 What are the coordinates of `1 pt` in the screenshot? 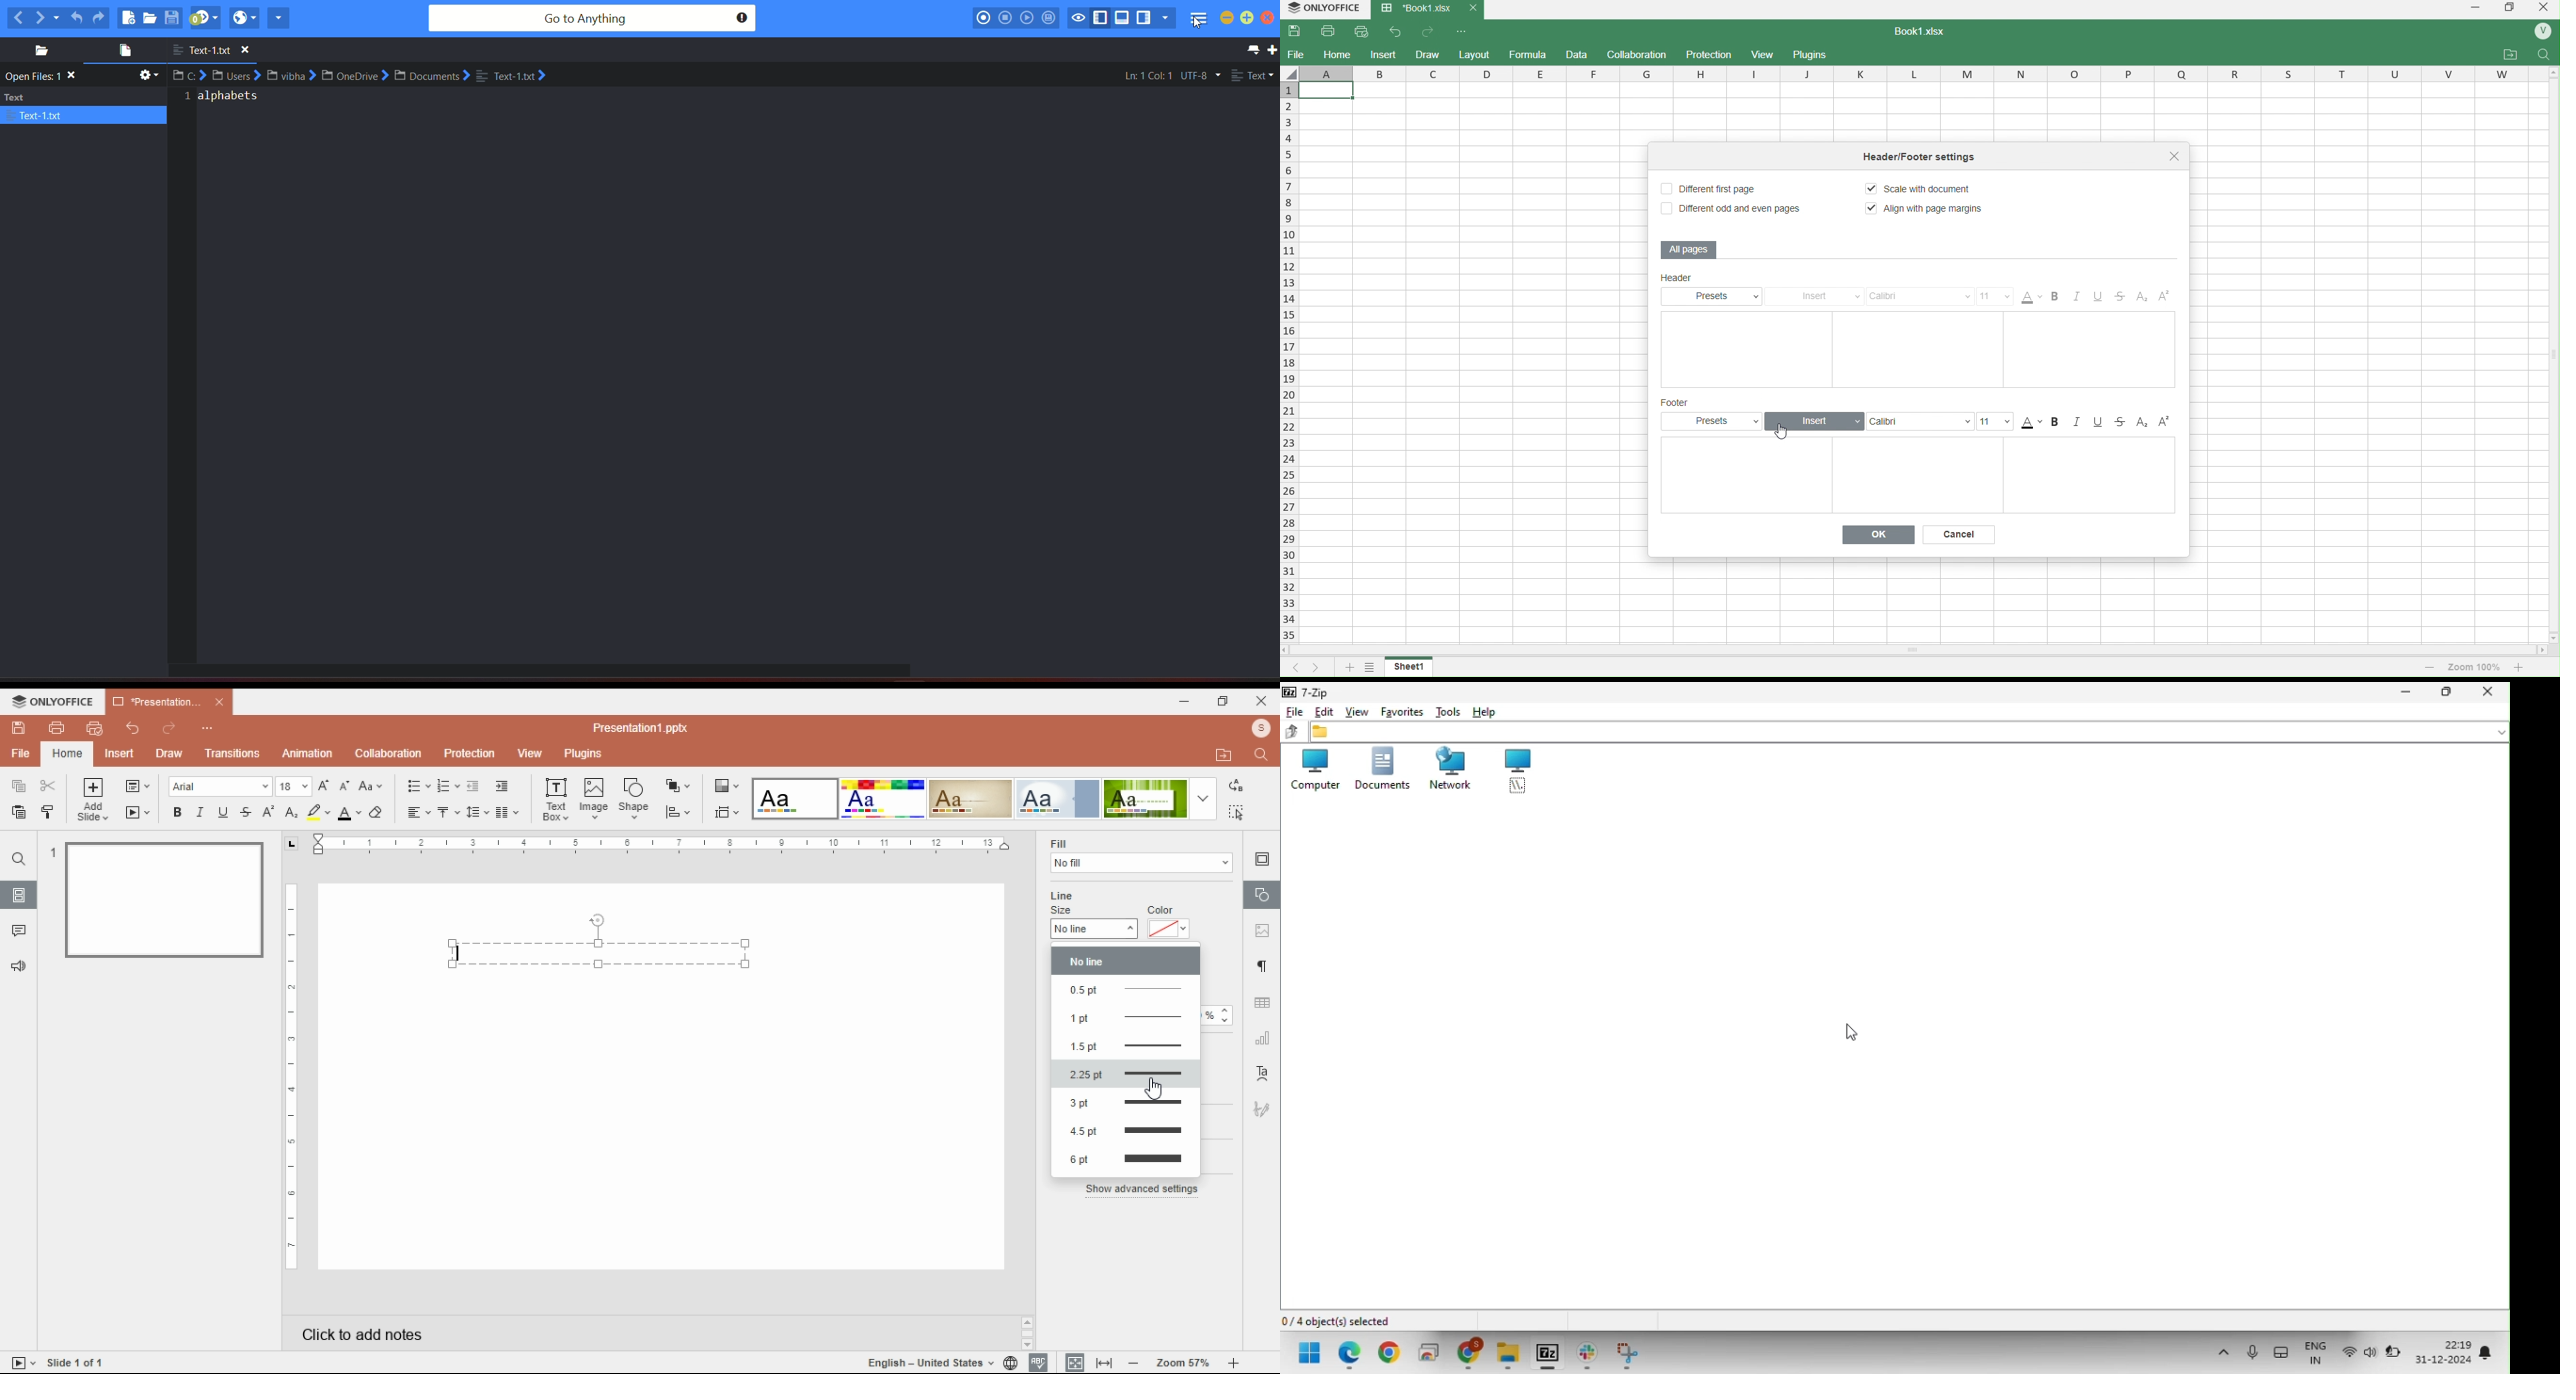 It's located at (1124, 1015).